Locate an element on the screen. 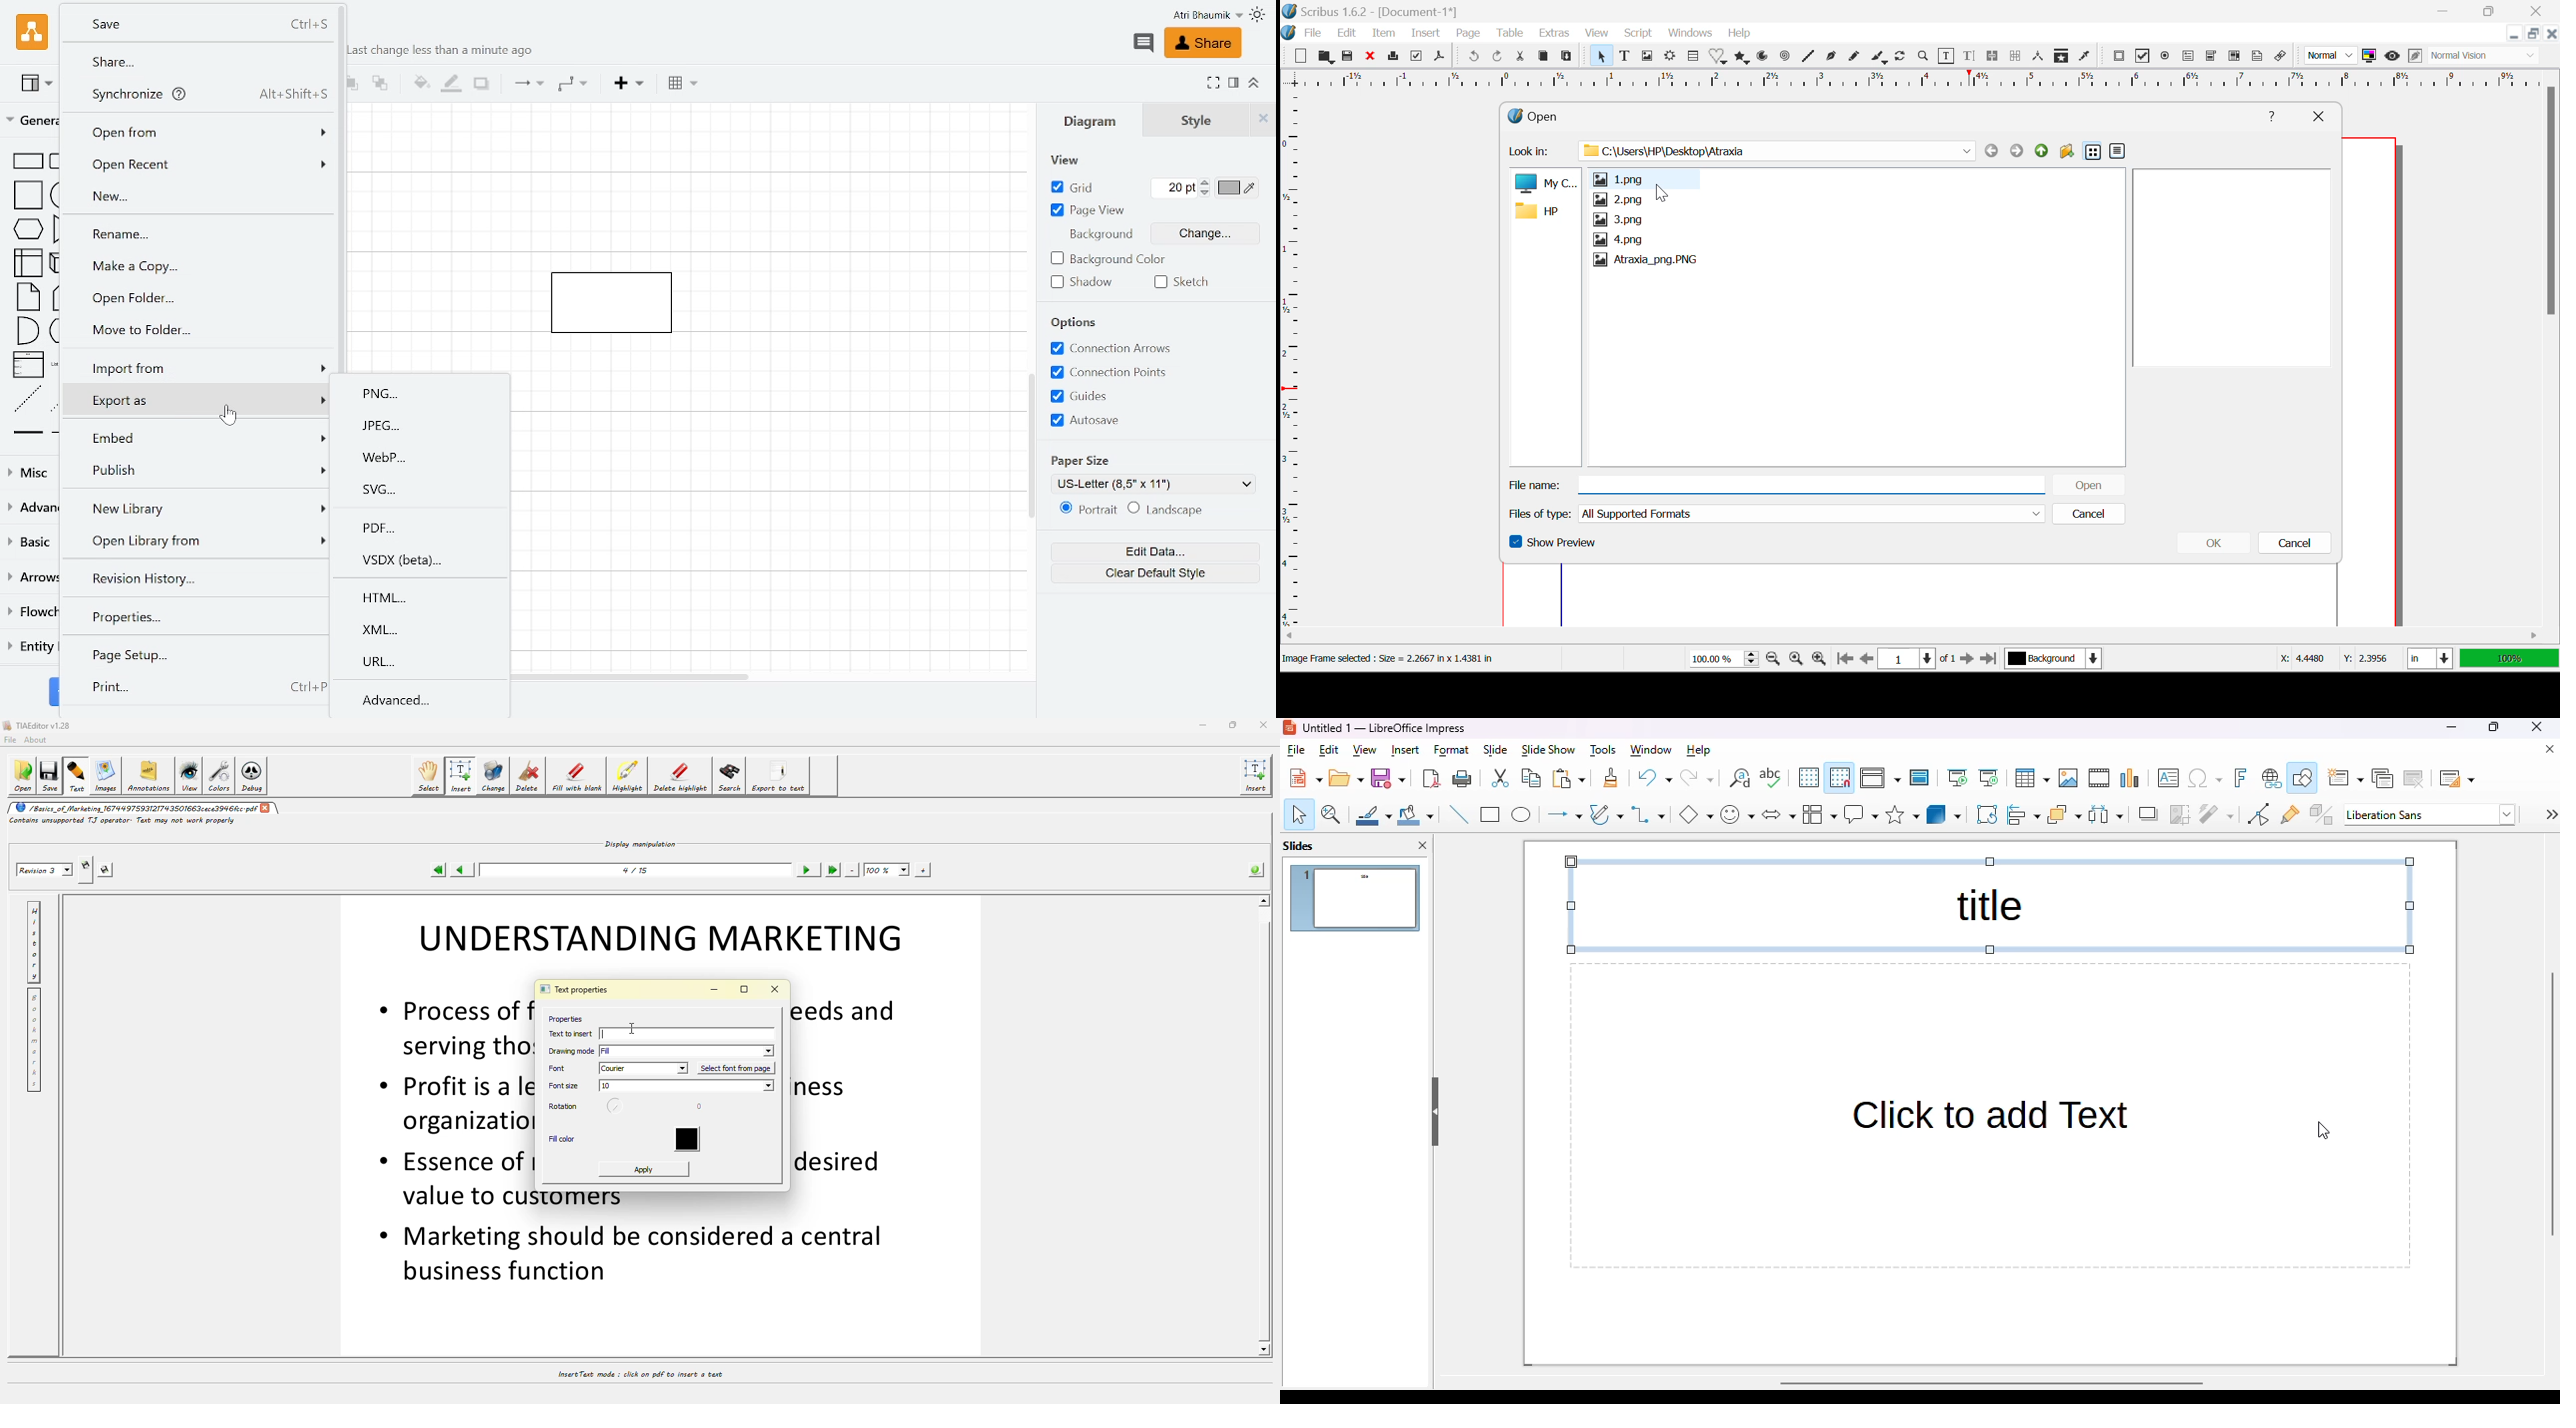  HP Folder is located at coordinates (1543, 213).